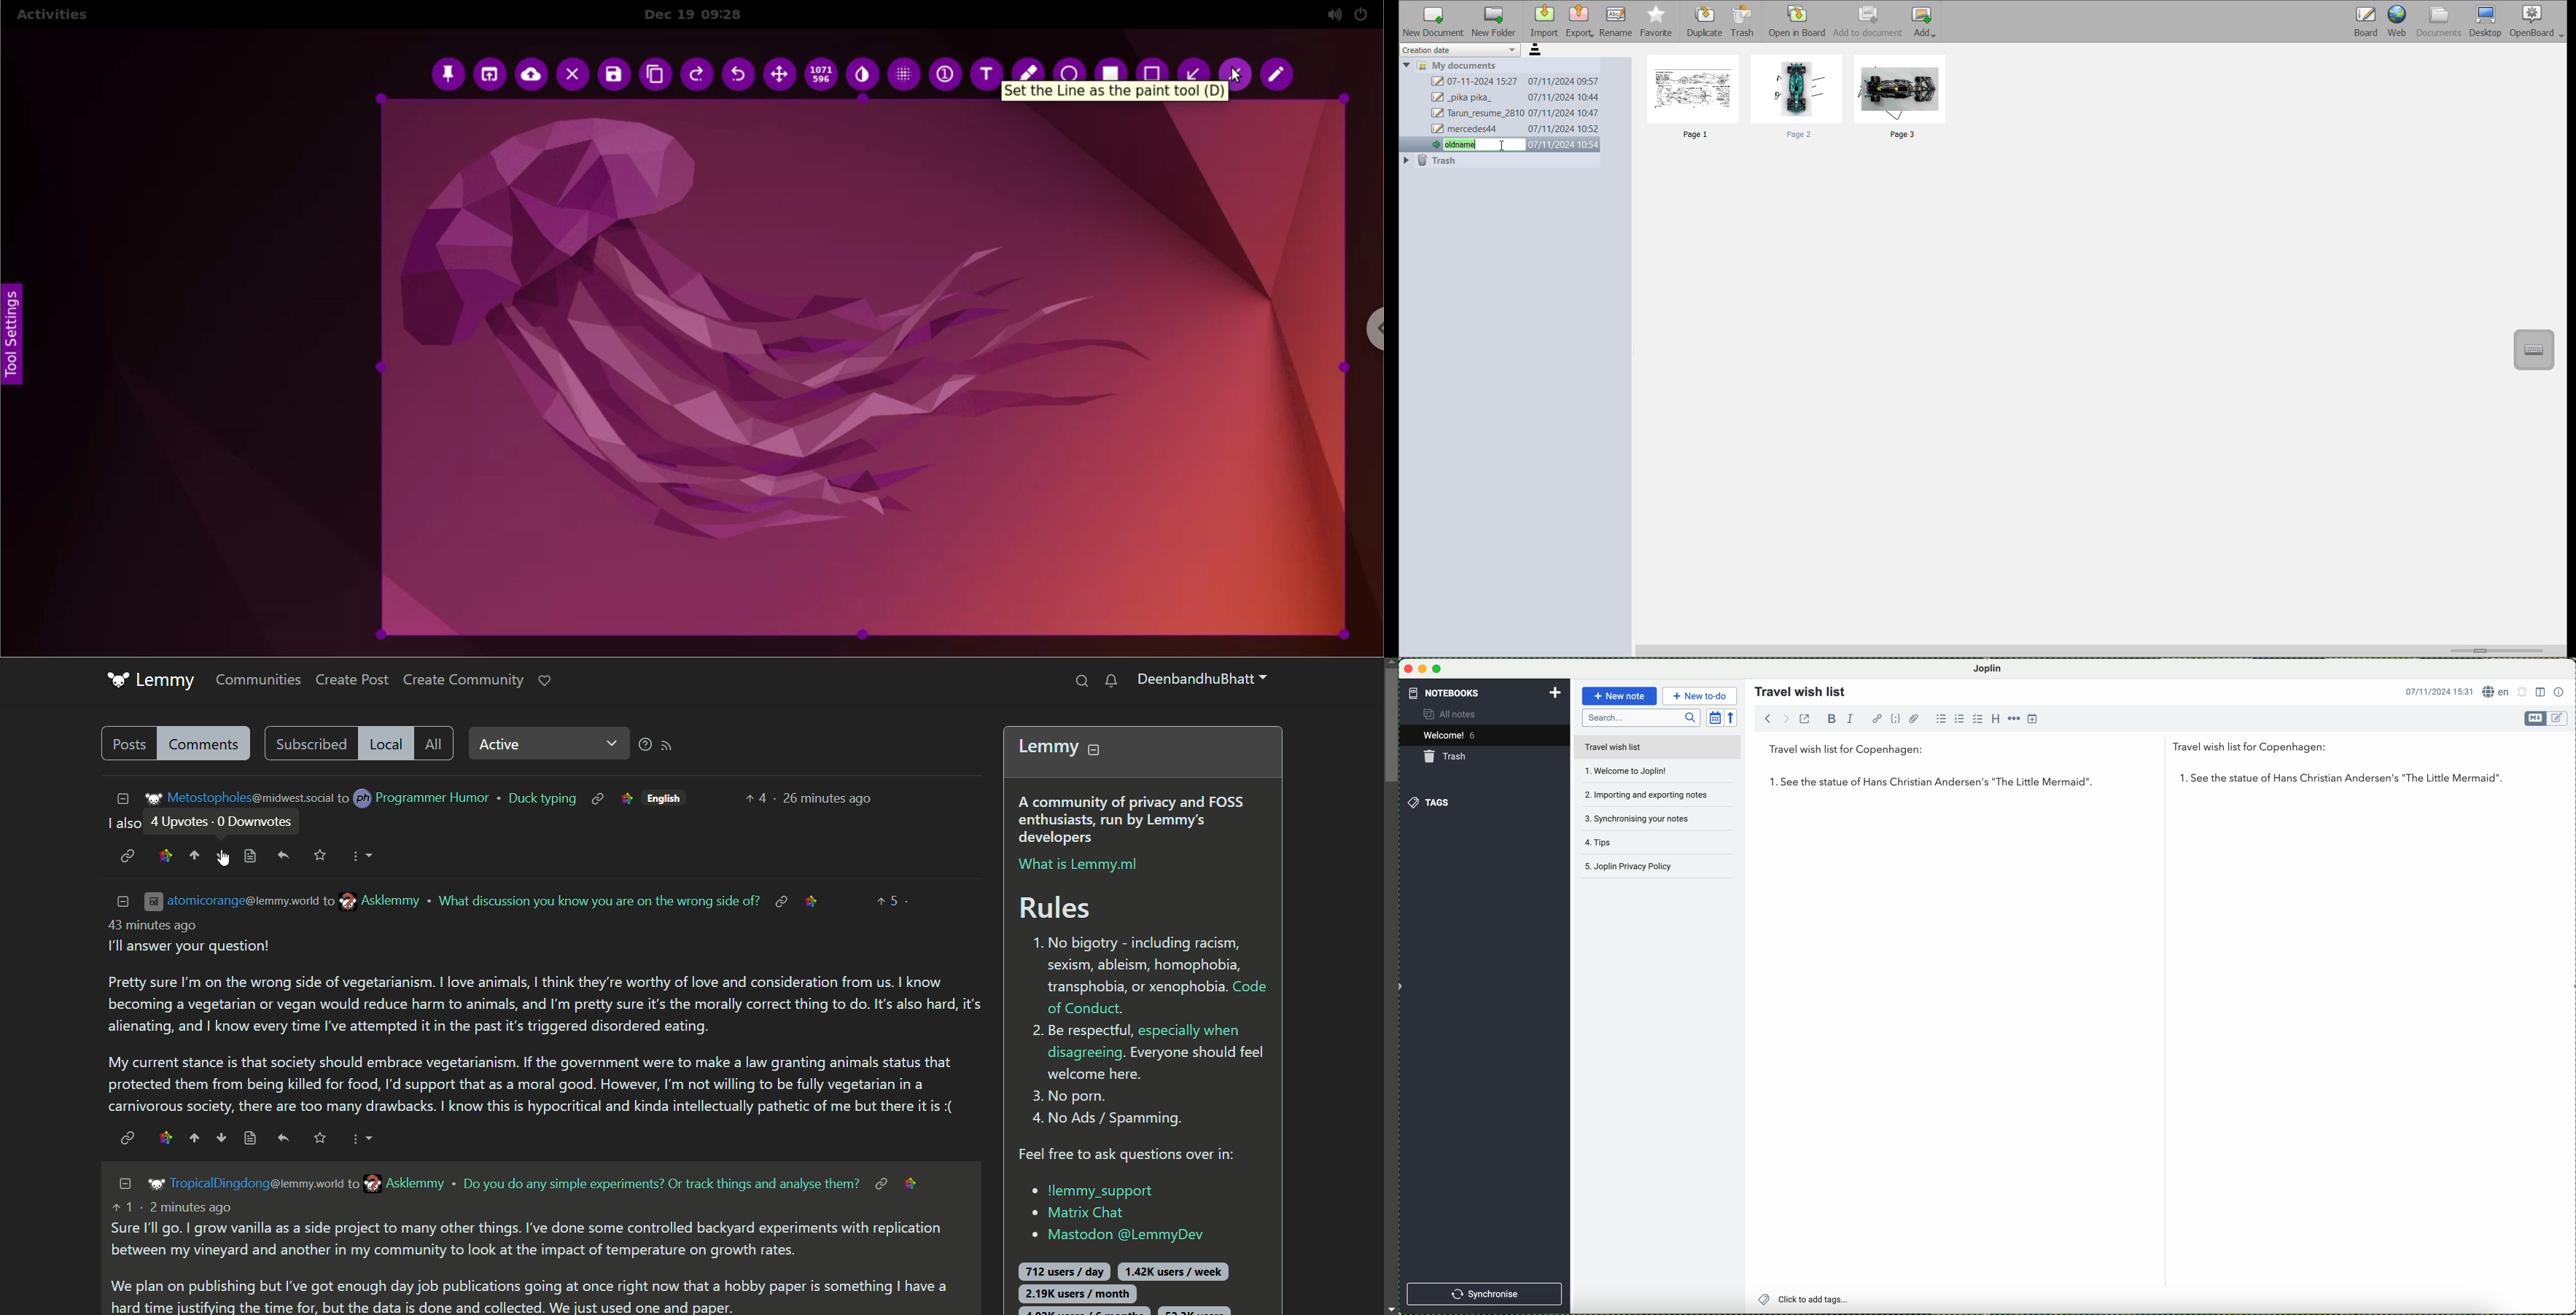 This screenshot has width=2576, height=1316. Describe the element at coordinates (1430, 802) in the screenshot. I see `tags` at that location.